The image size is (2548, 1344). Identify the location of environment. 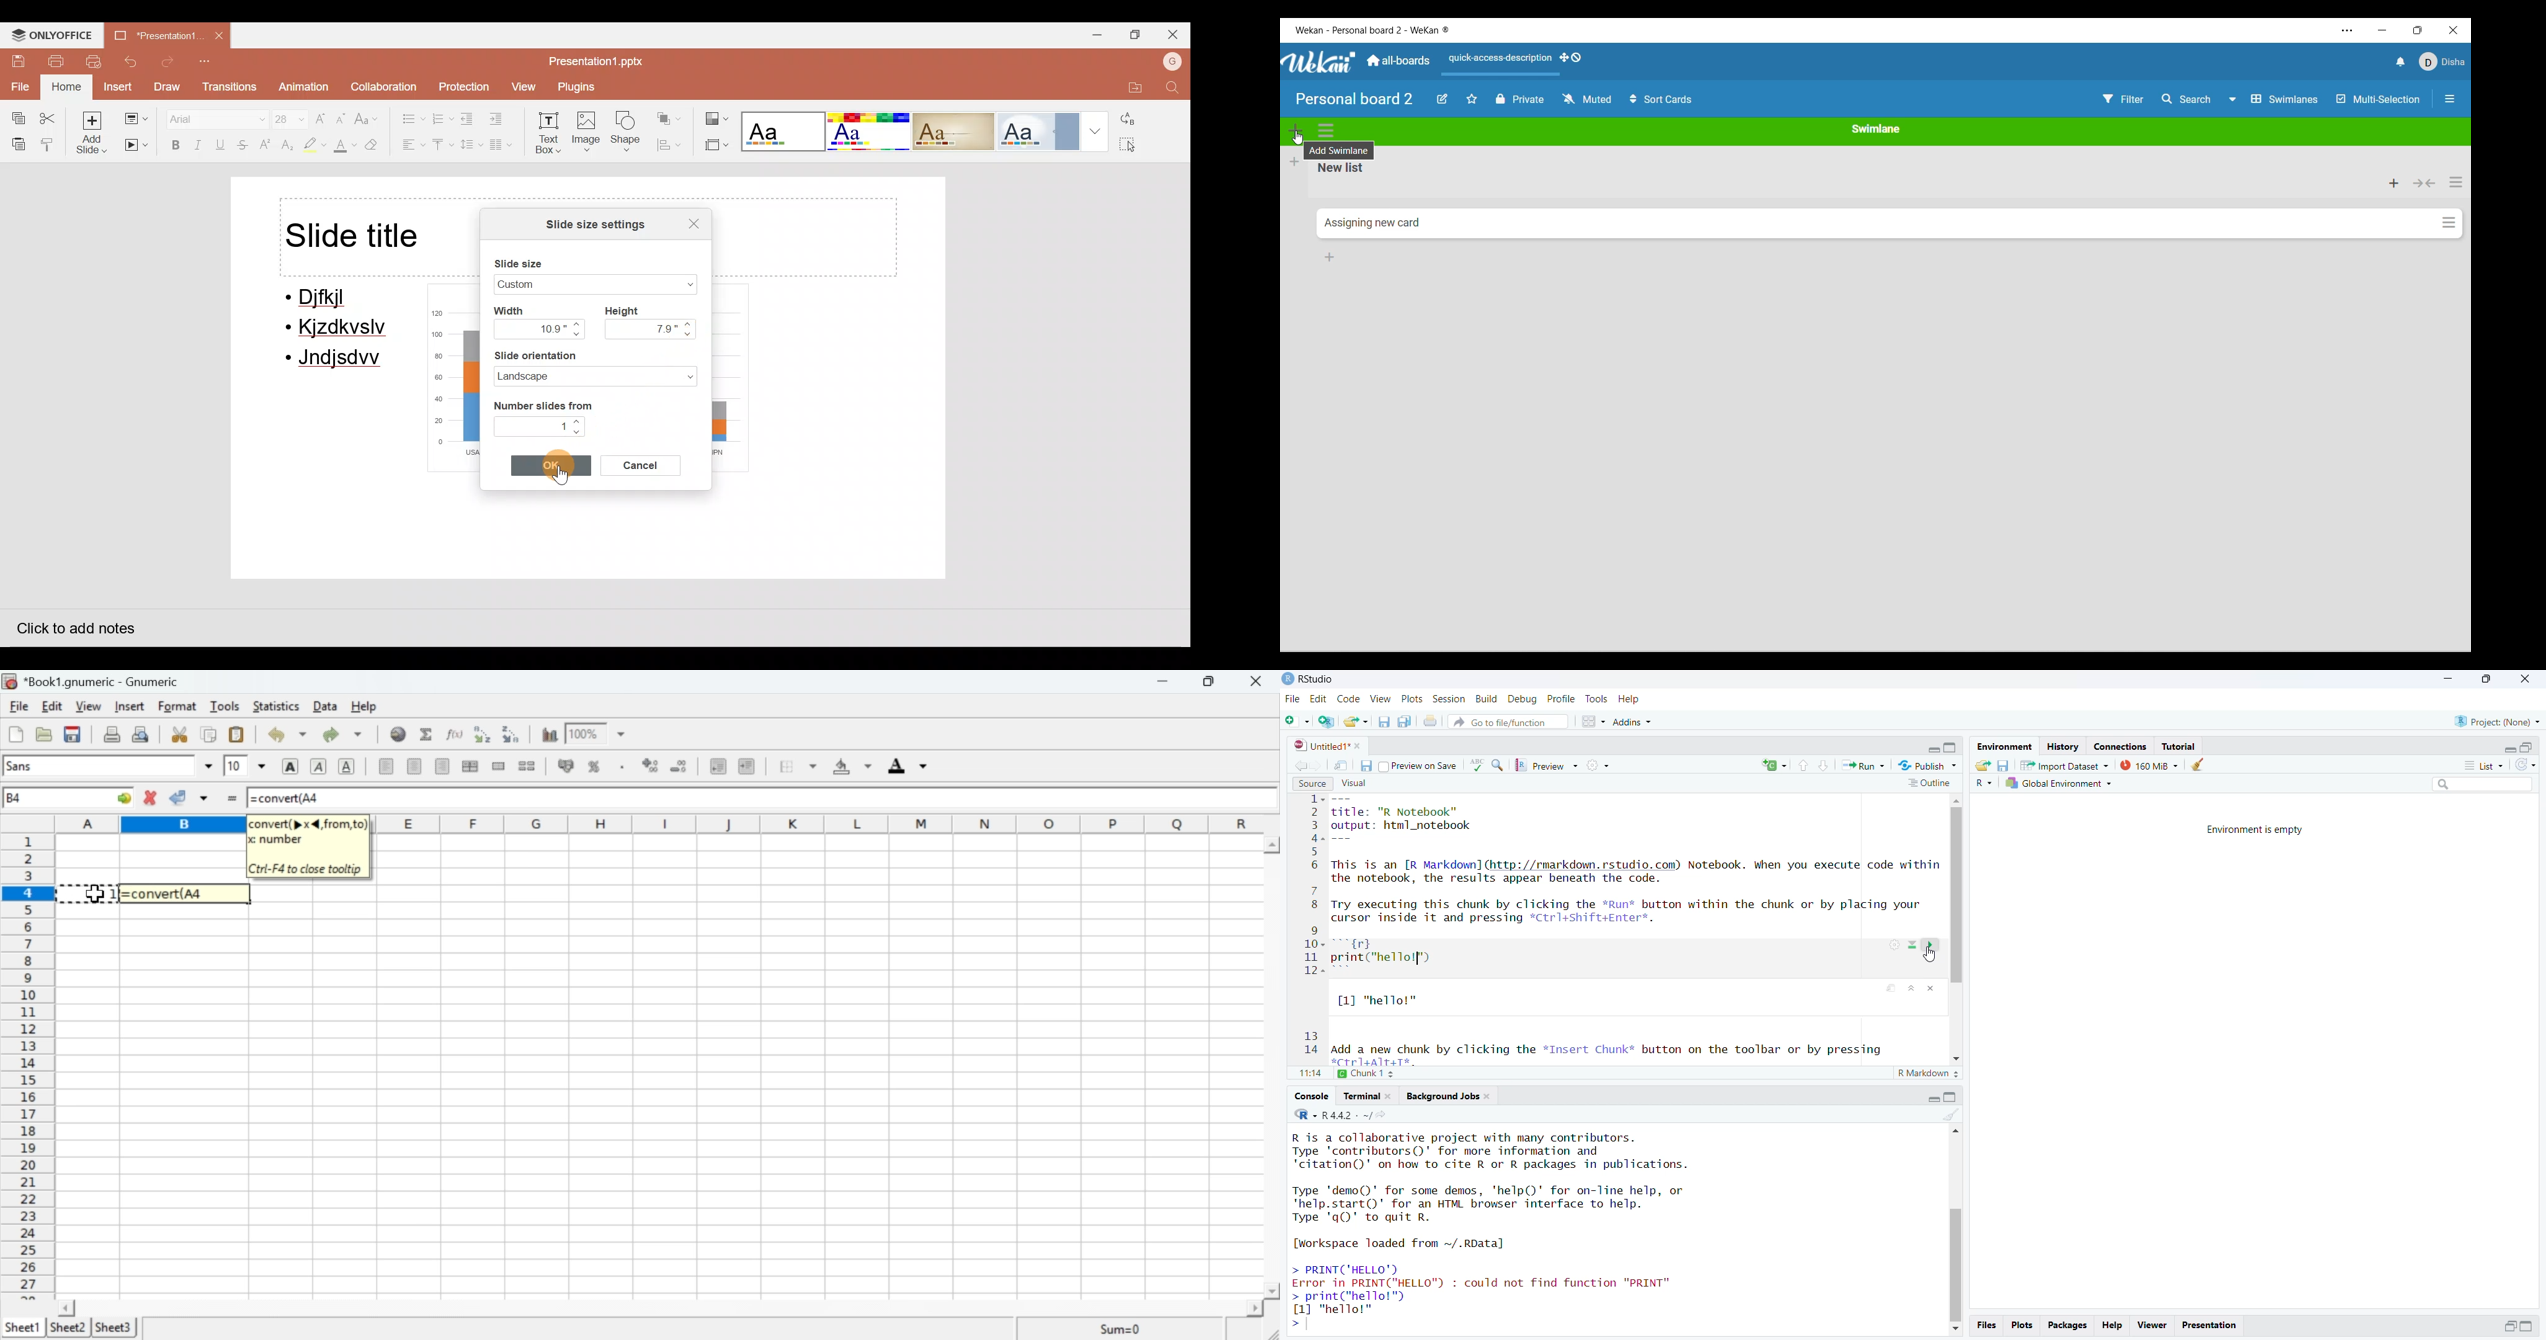
(2003, 746).